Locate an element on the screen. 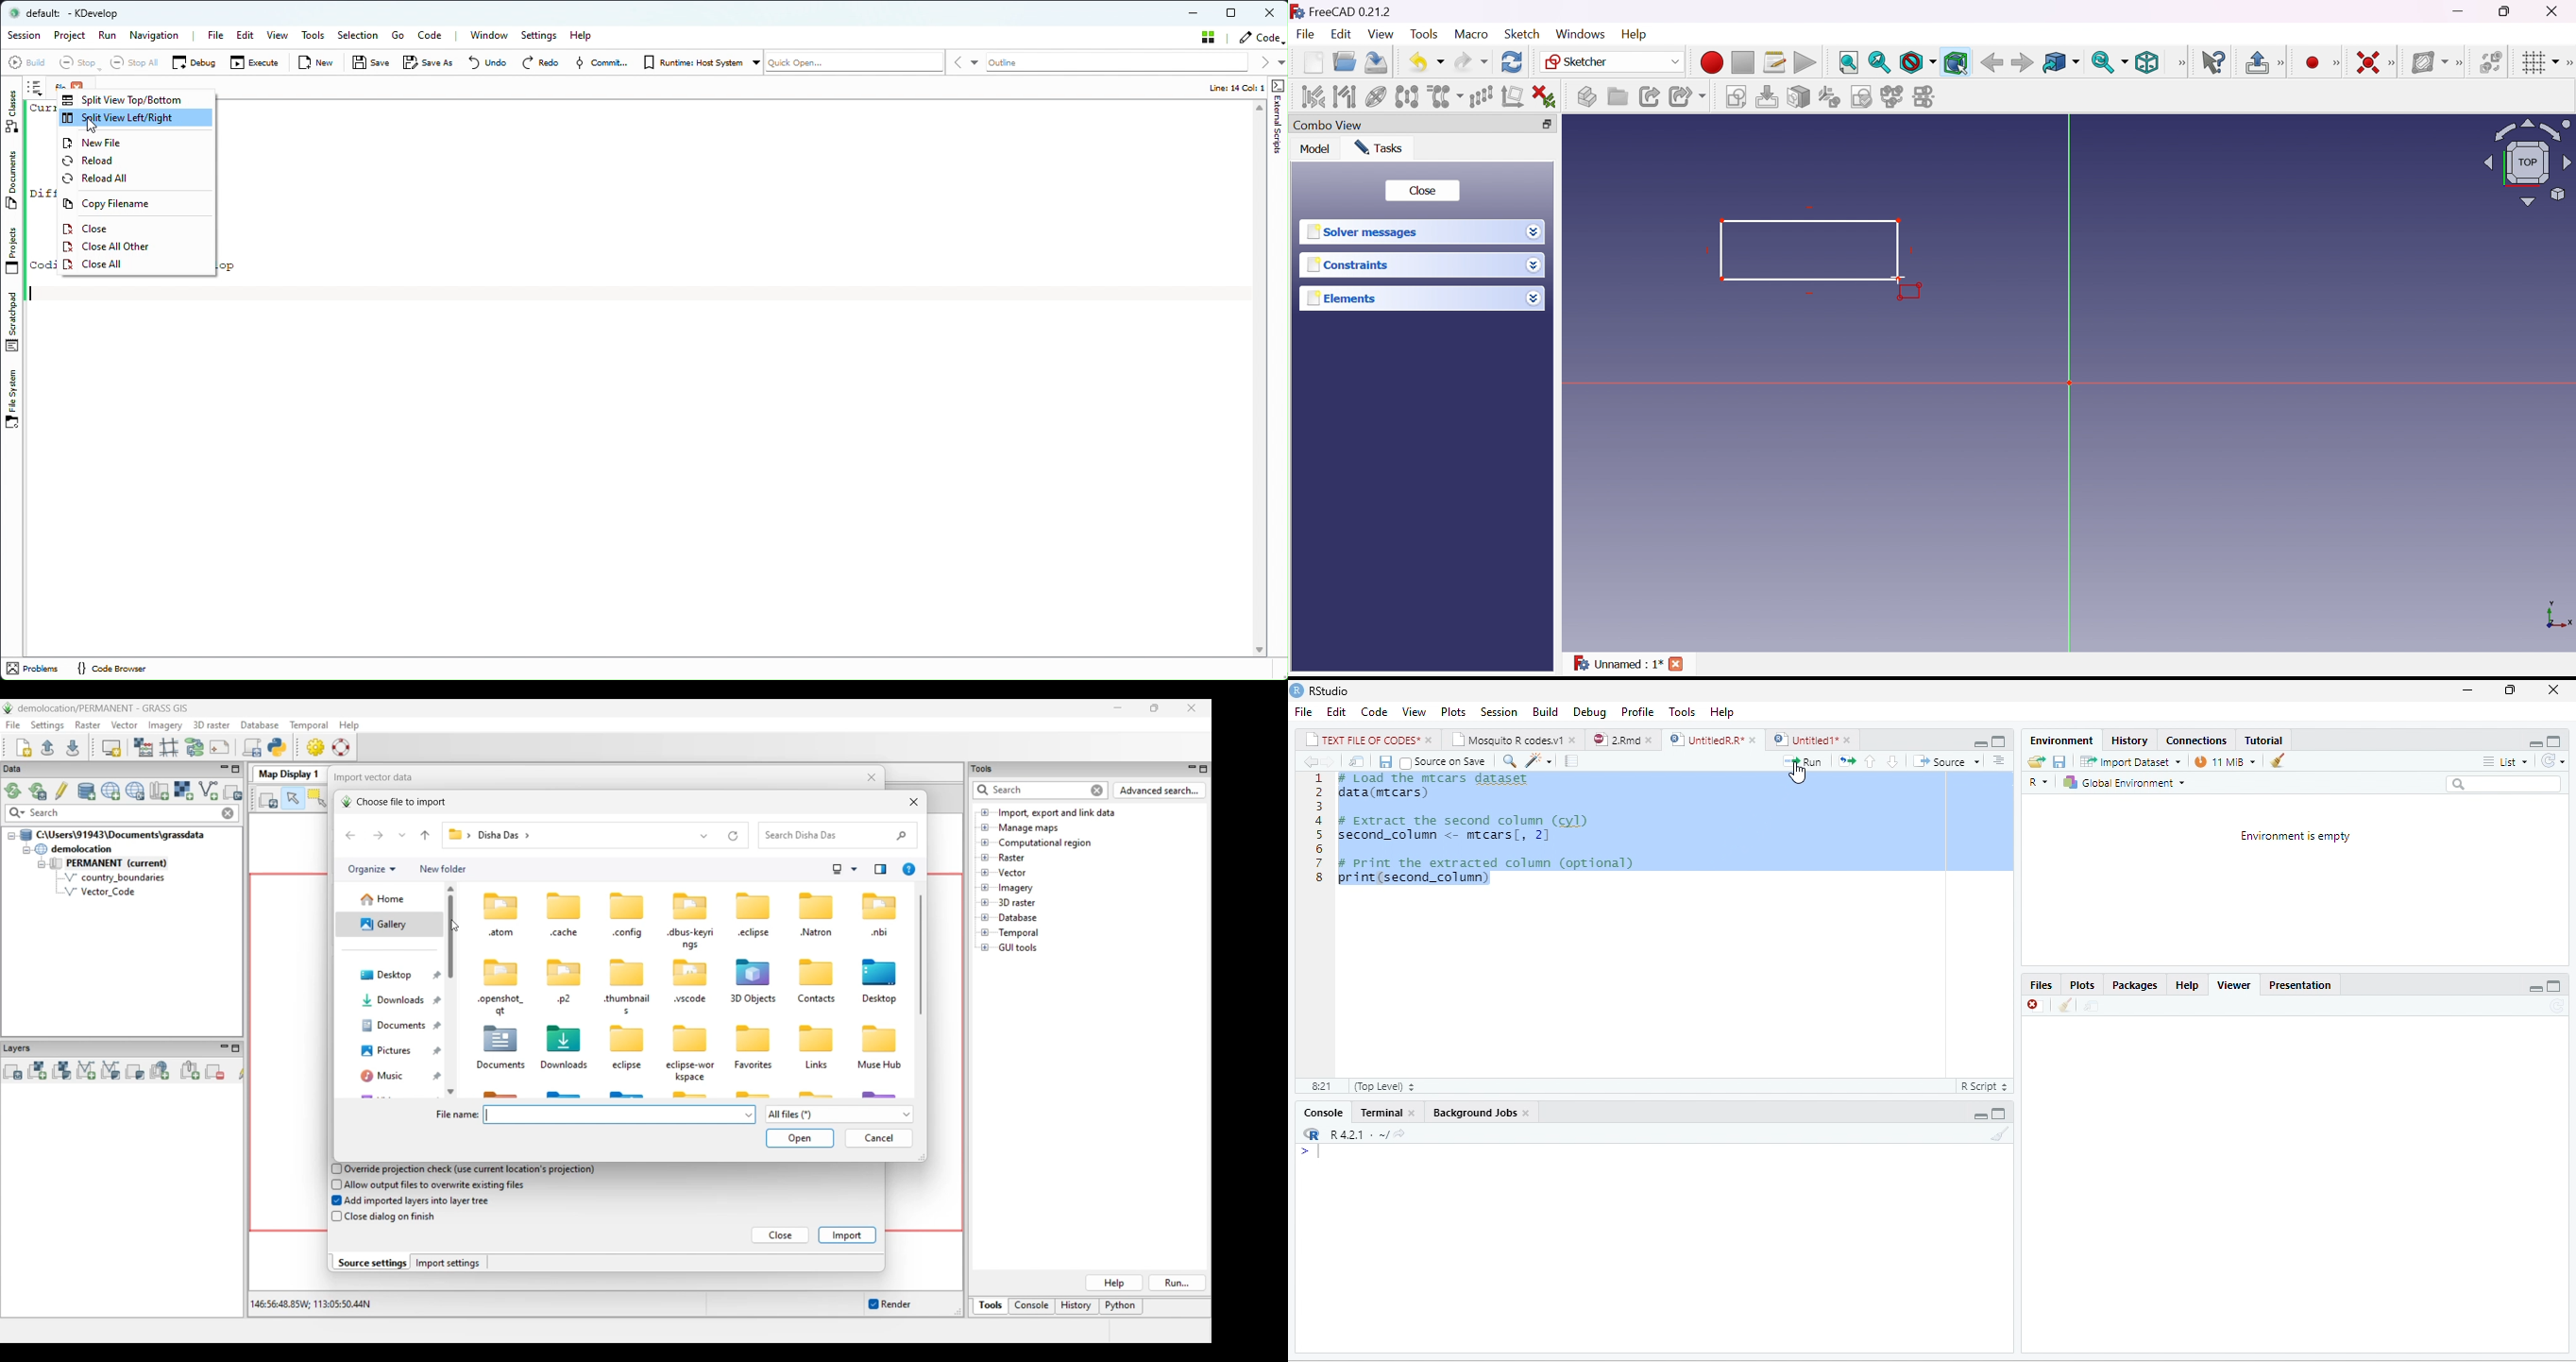 Image resolution: width=2576 pixels, height=1372 pixels. cursor is located at coordinates (1797, 772).